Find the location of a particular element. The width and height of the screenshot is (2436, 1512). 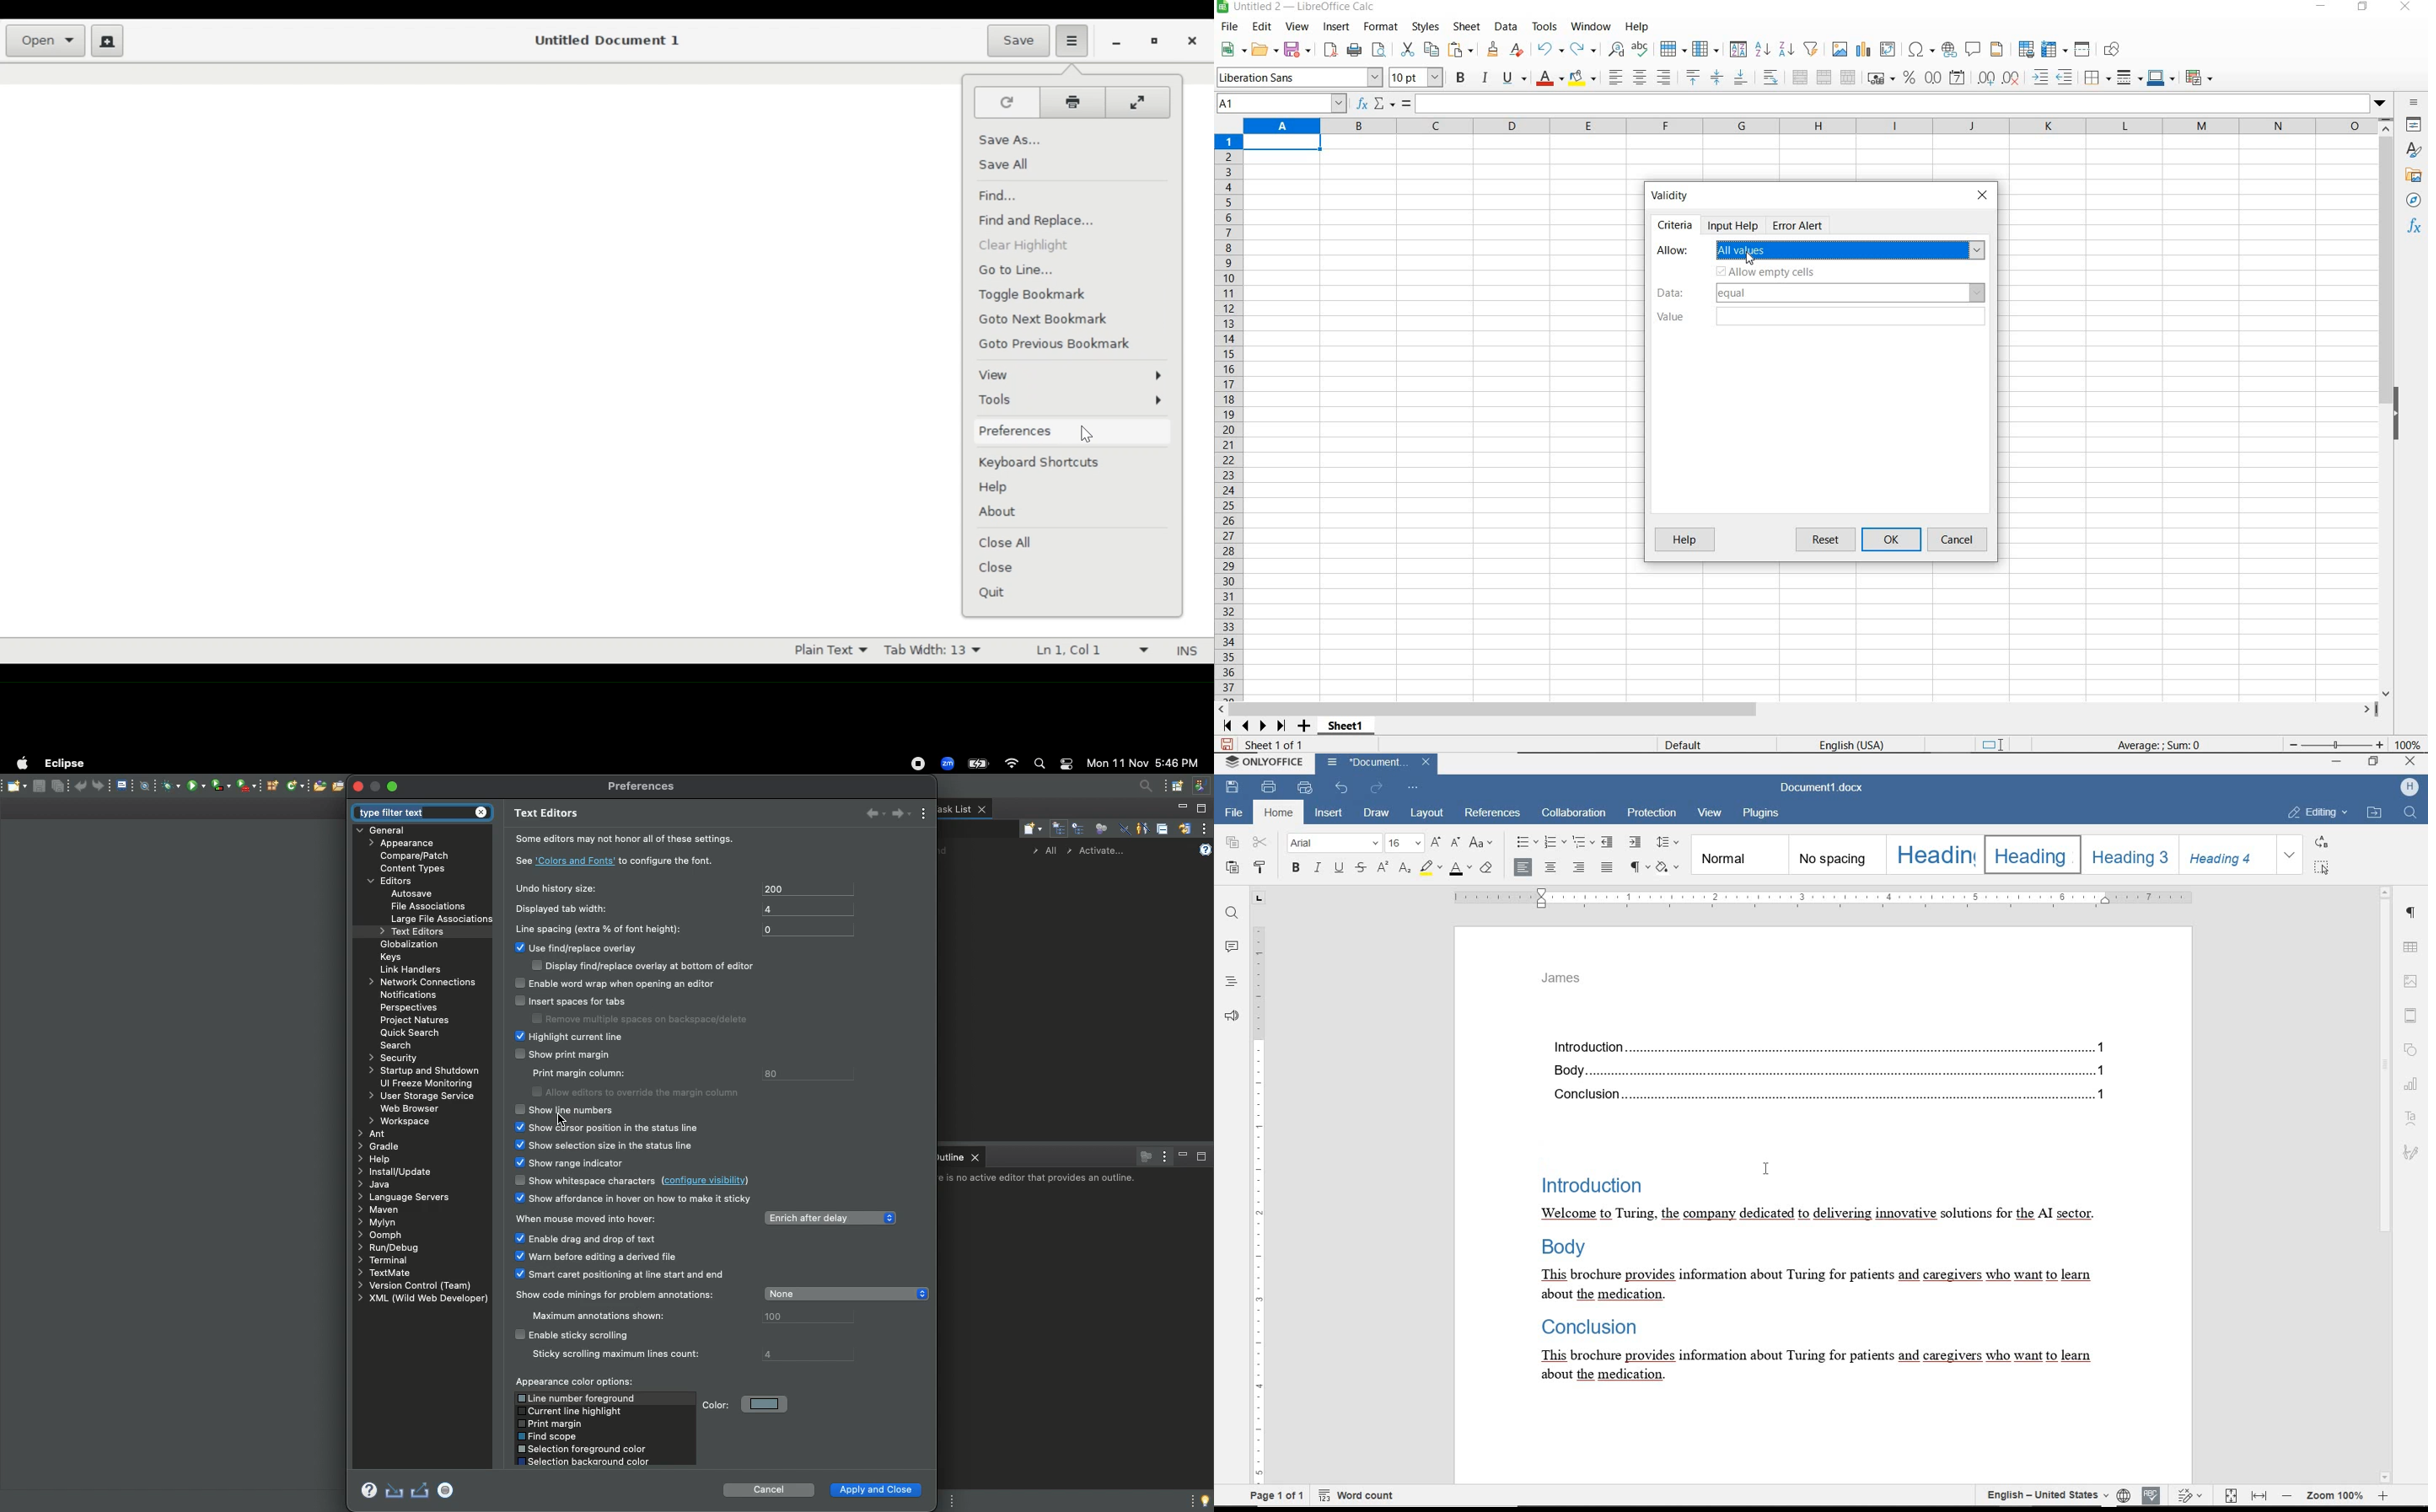

Export is located at coordinates (420, 1490).